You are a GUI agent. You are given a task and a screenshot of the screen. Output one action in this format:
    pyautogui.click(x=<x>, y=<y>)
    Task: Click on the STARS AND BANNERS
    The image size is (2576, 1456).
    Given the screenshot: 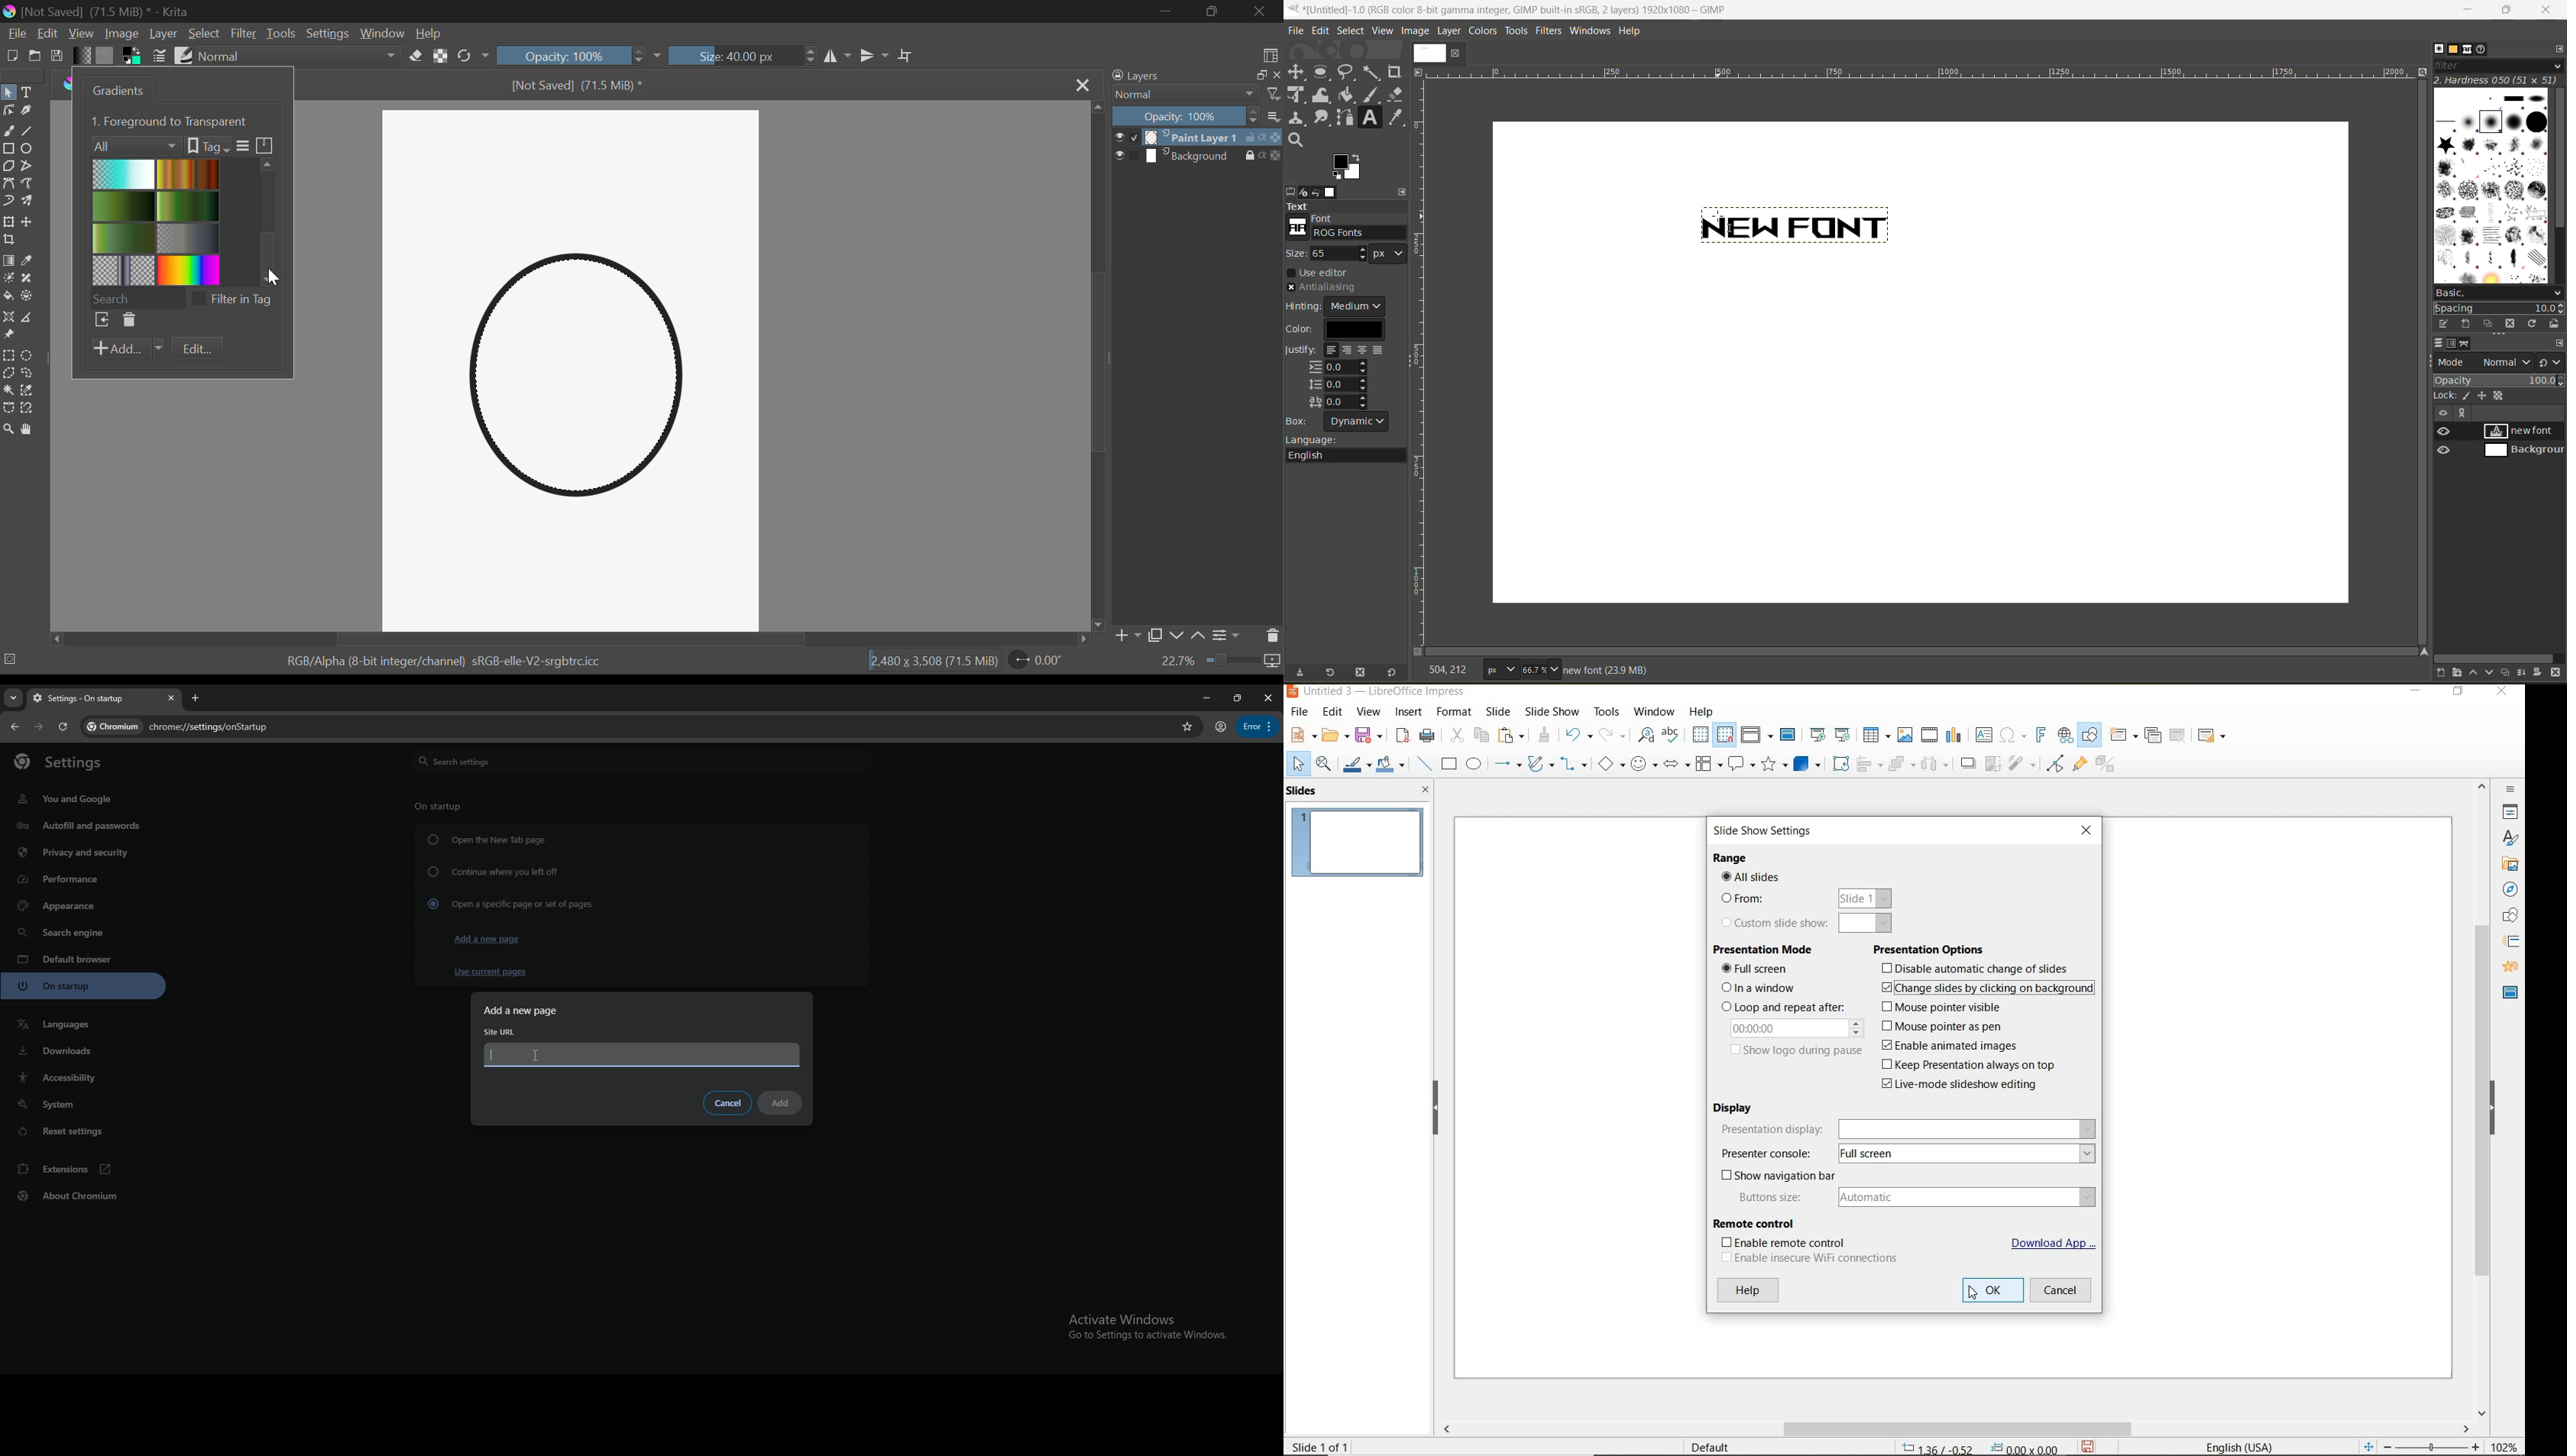 What is the action you would take?
    pyautogui.click(x=1771, y=766)
    